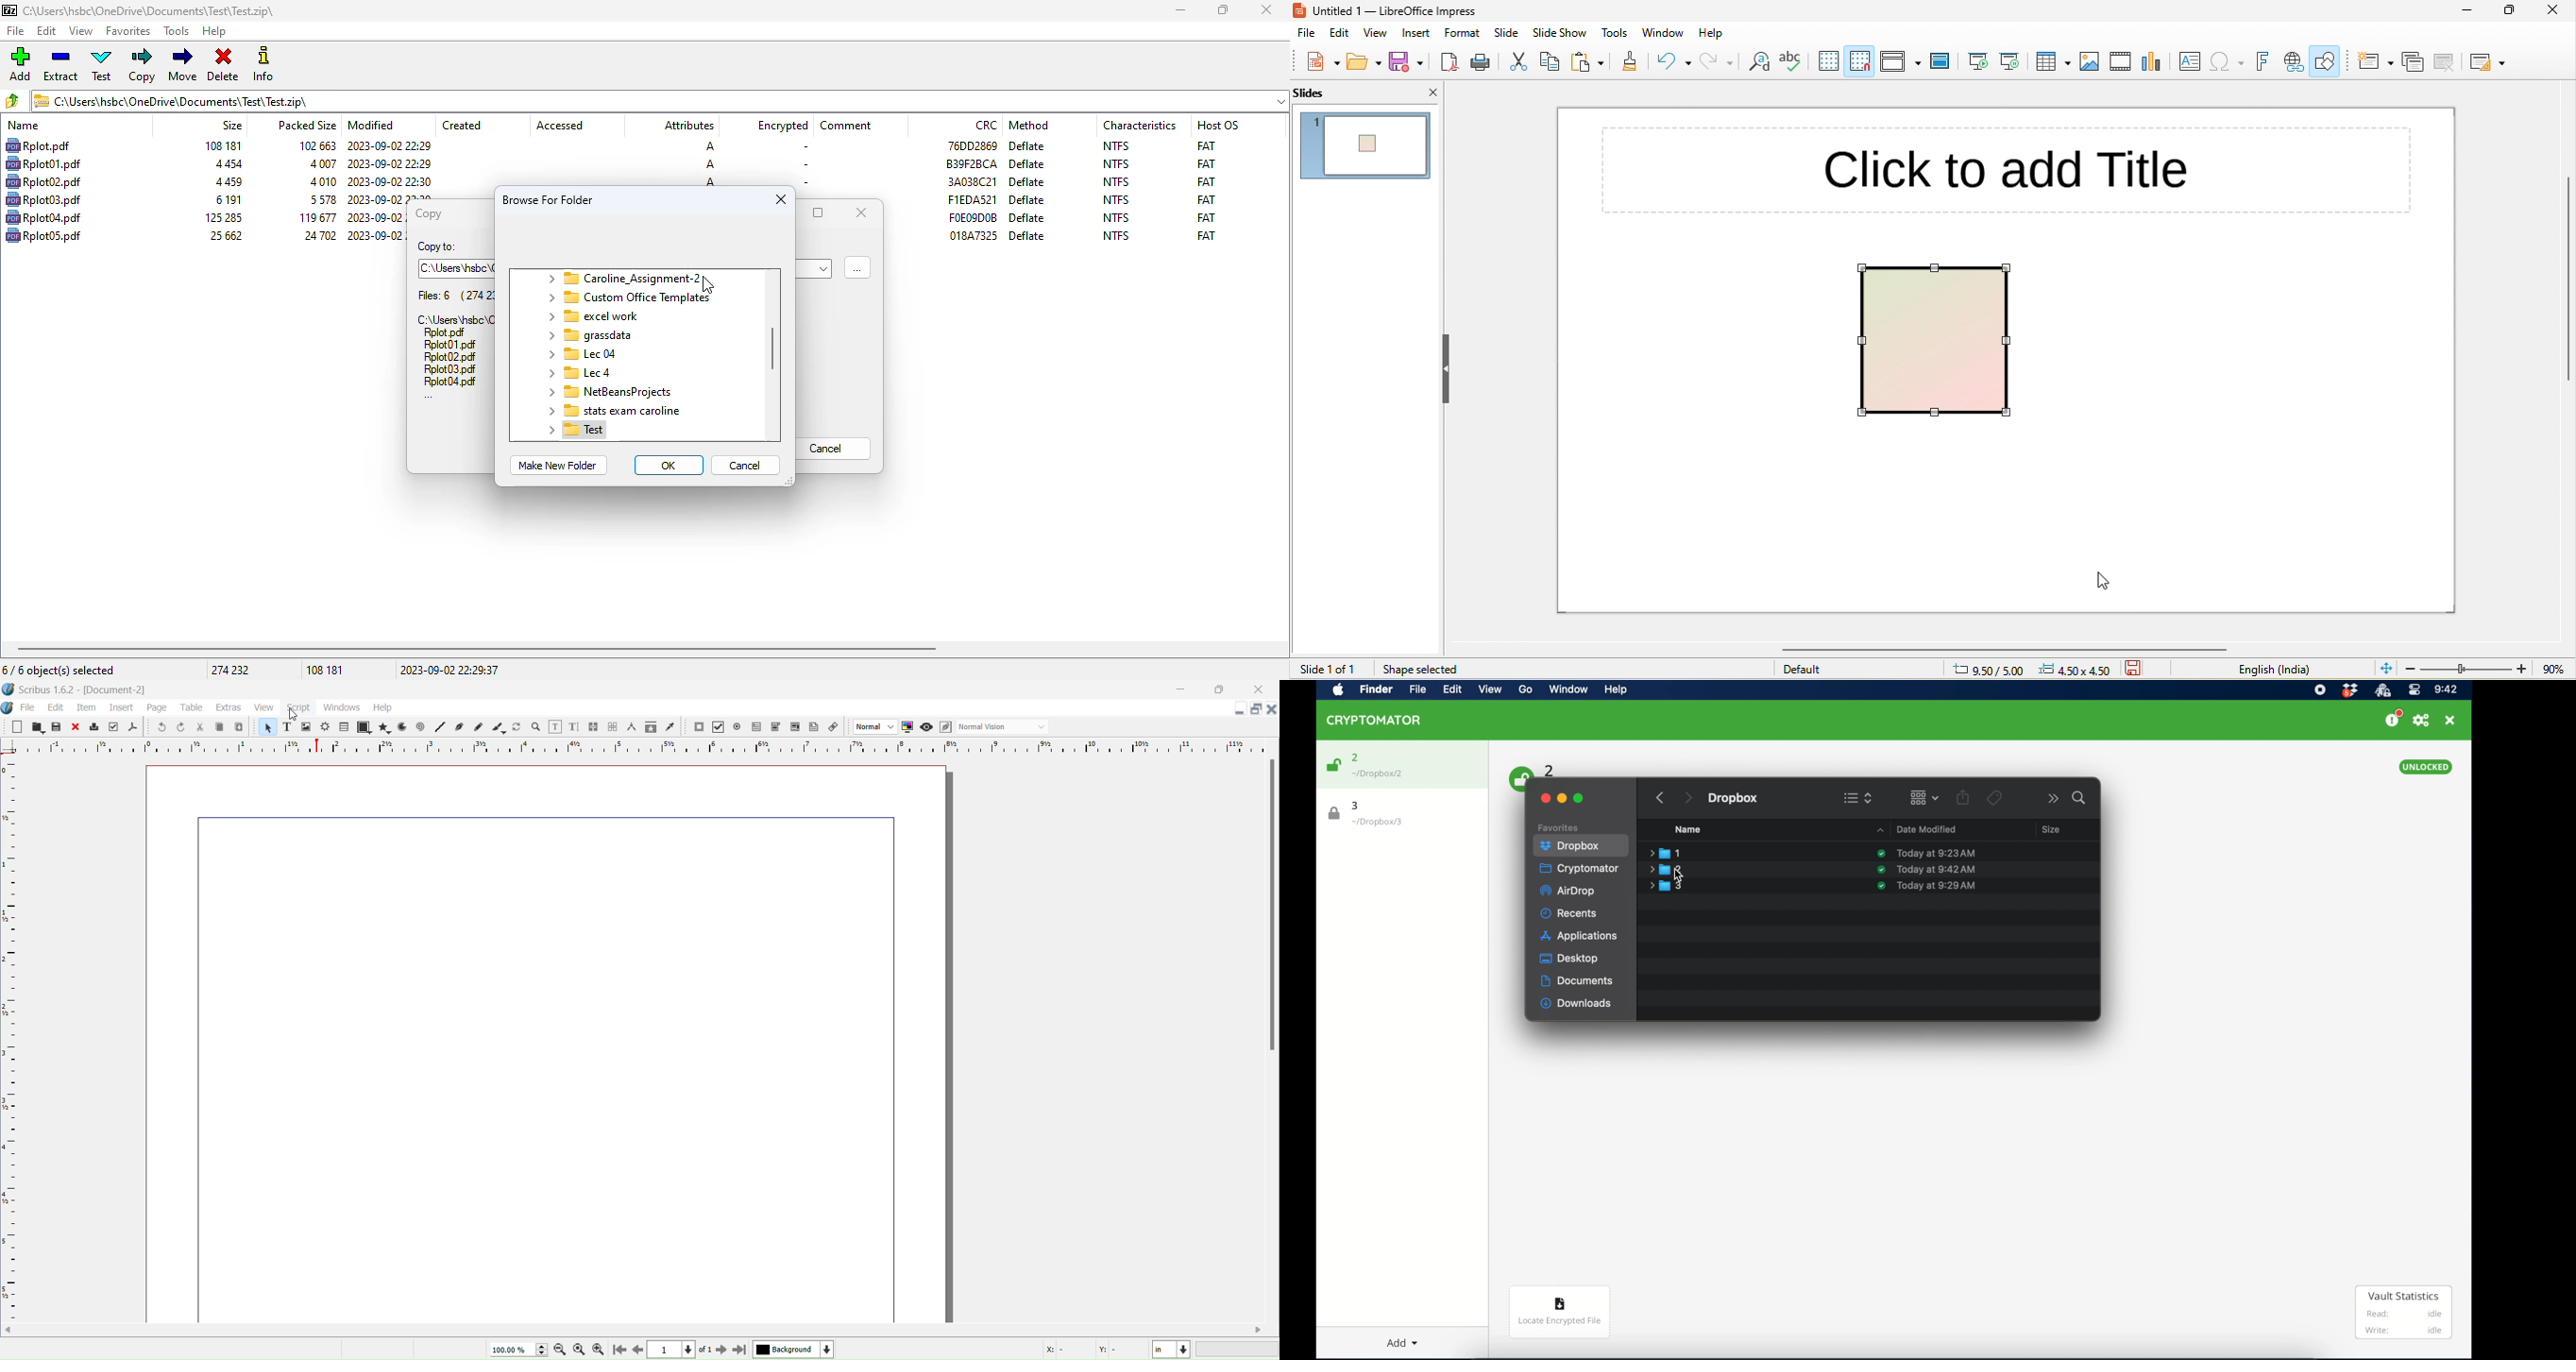  Describe the element at coordinates (2387, 668) in the screenshot. I see `fit to current window` at that location.